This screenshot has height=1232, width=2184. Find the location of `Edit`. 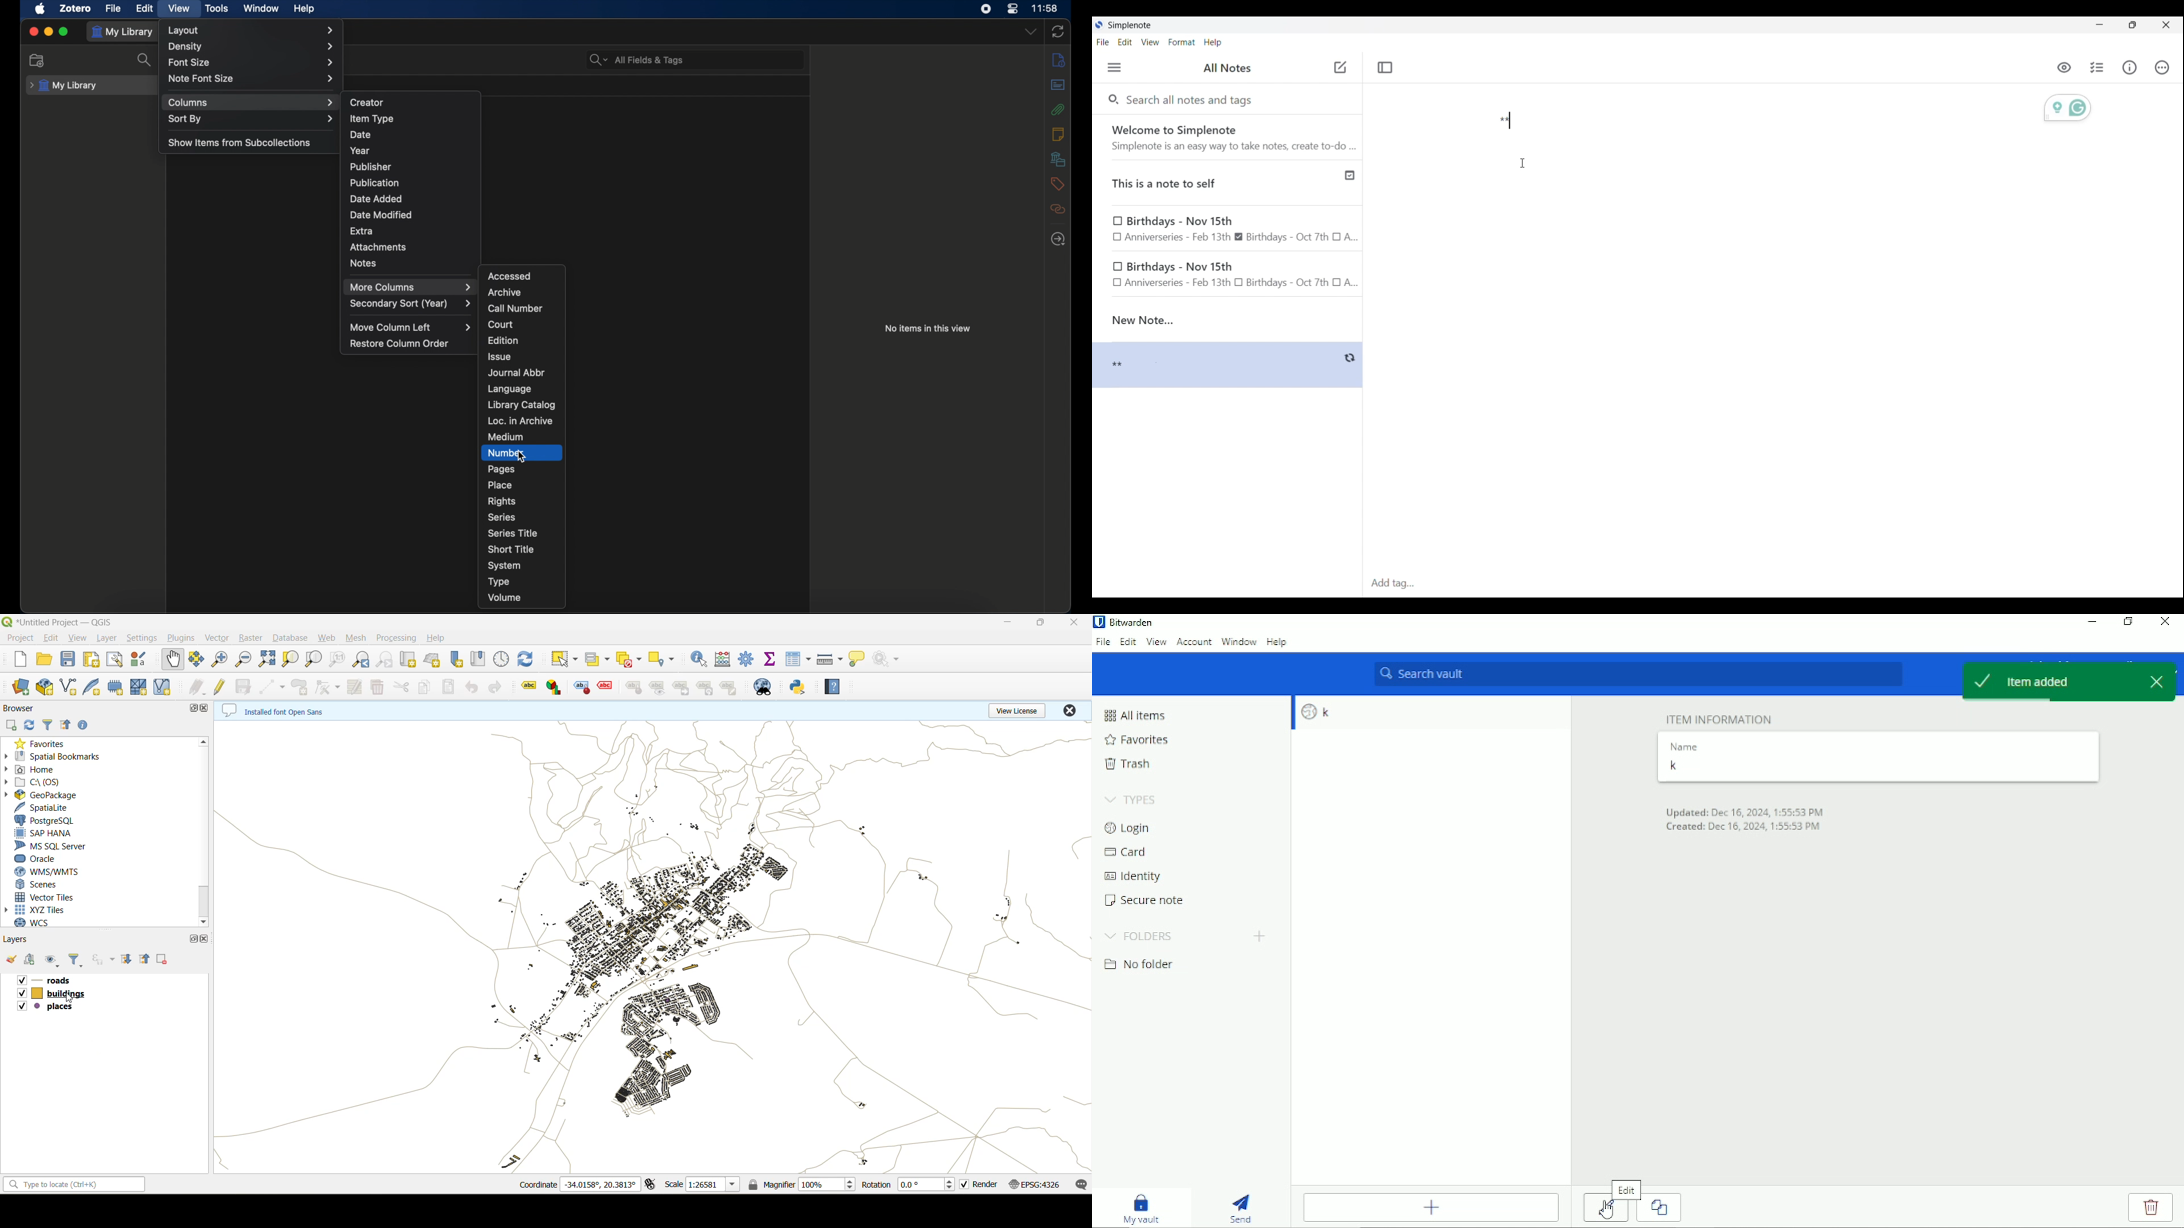

Edit is located at coordinates (1605, 1211).